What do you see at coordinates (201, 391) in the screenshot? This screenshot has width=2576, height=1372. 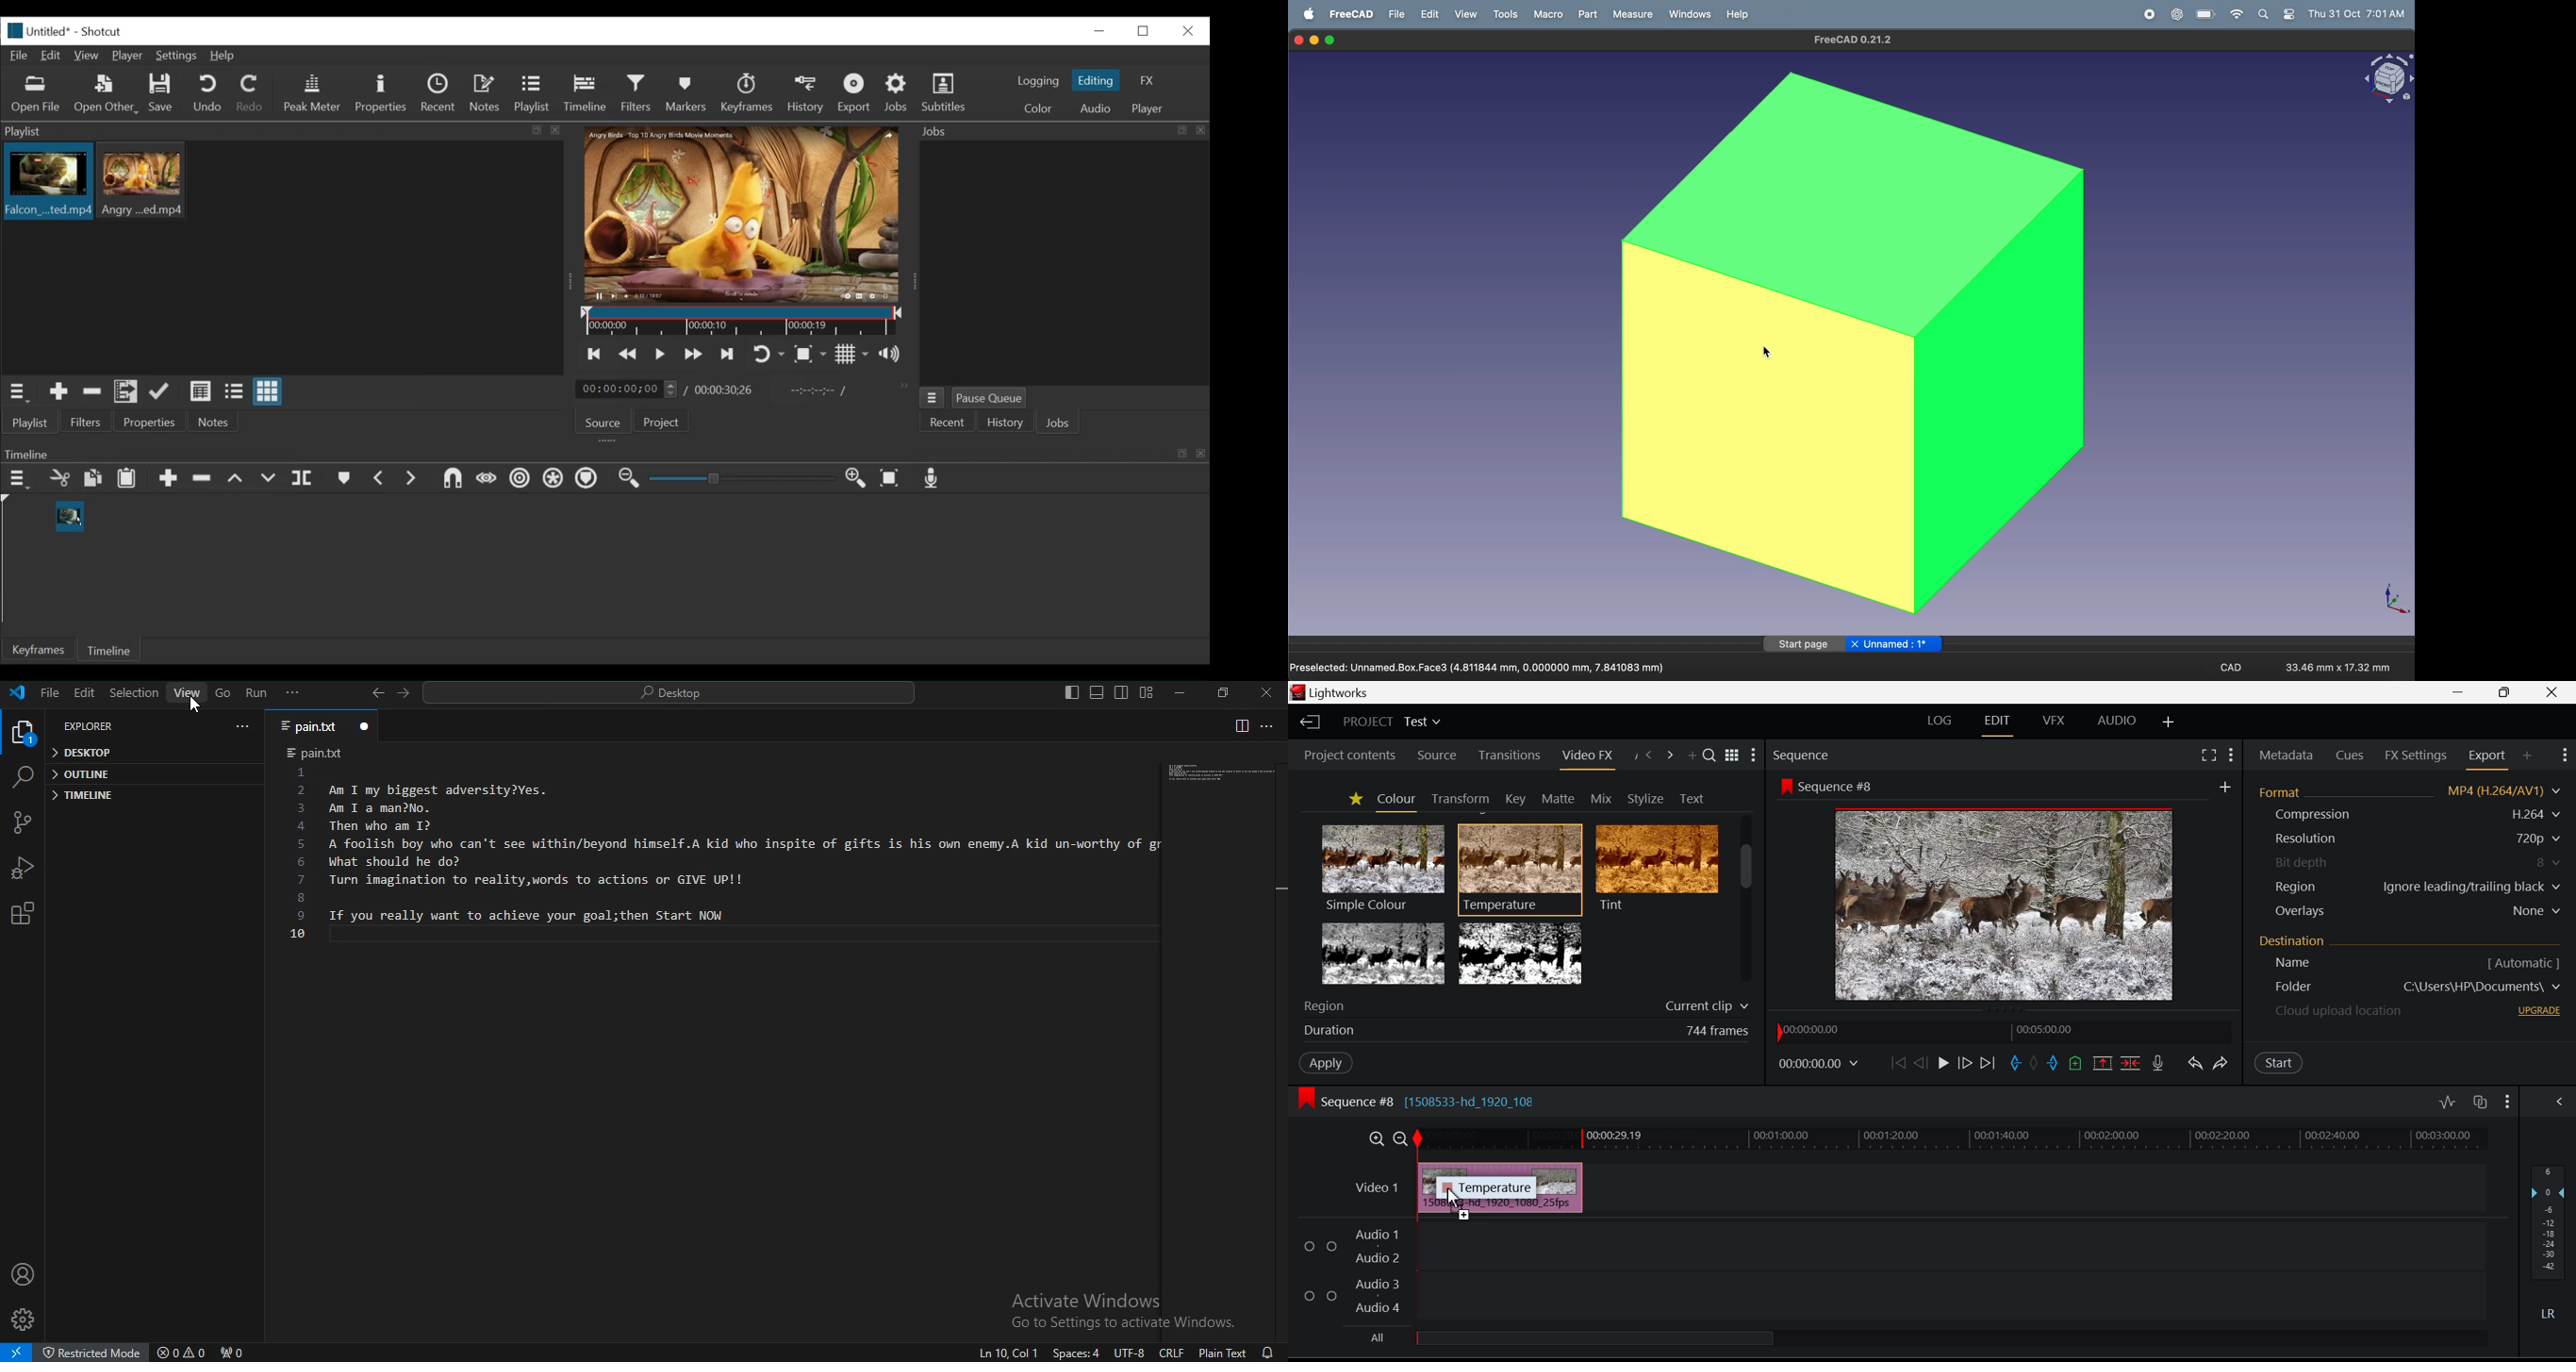 I see `view as details` at bounding box center [201, 391].